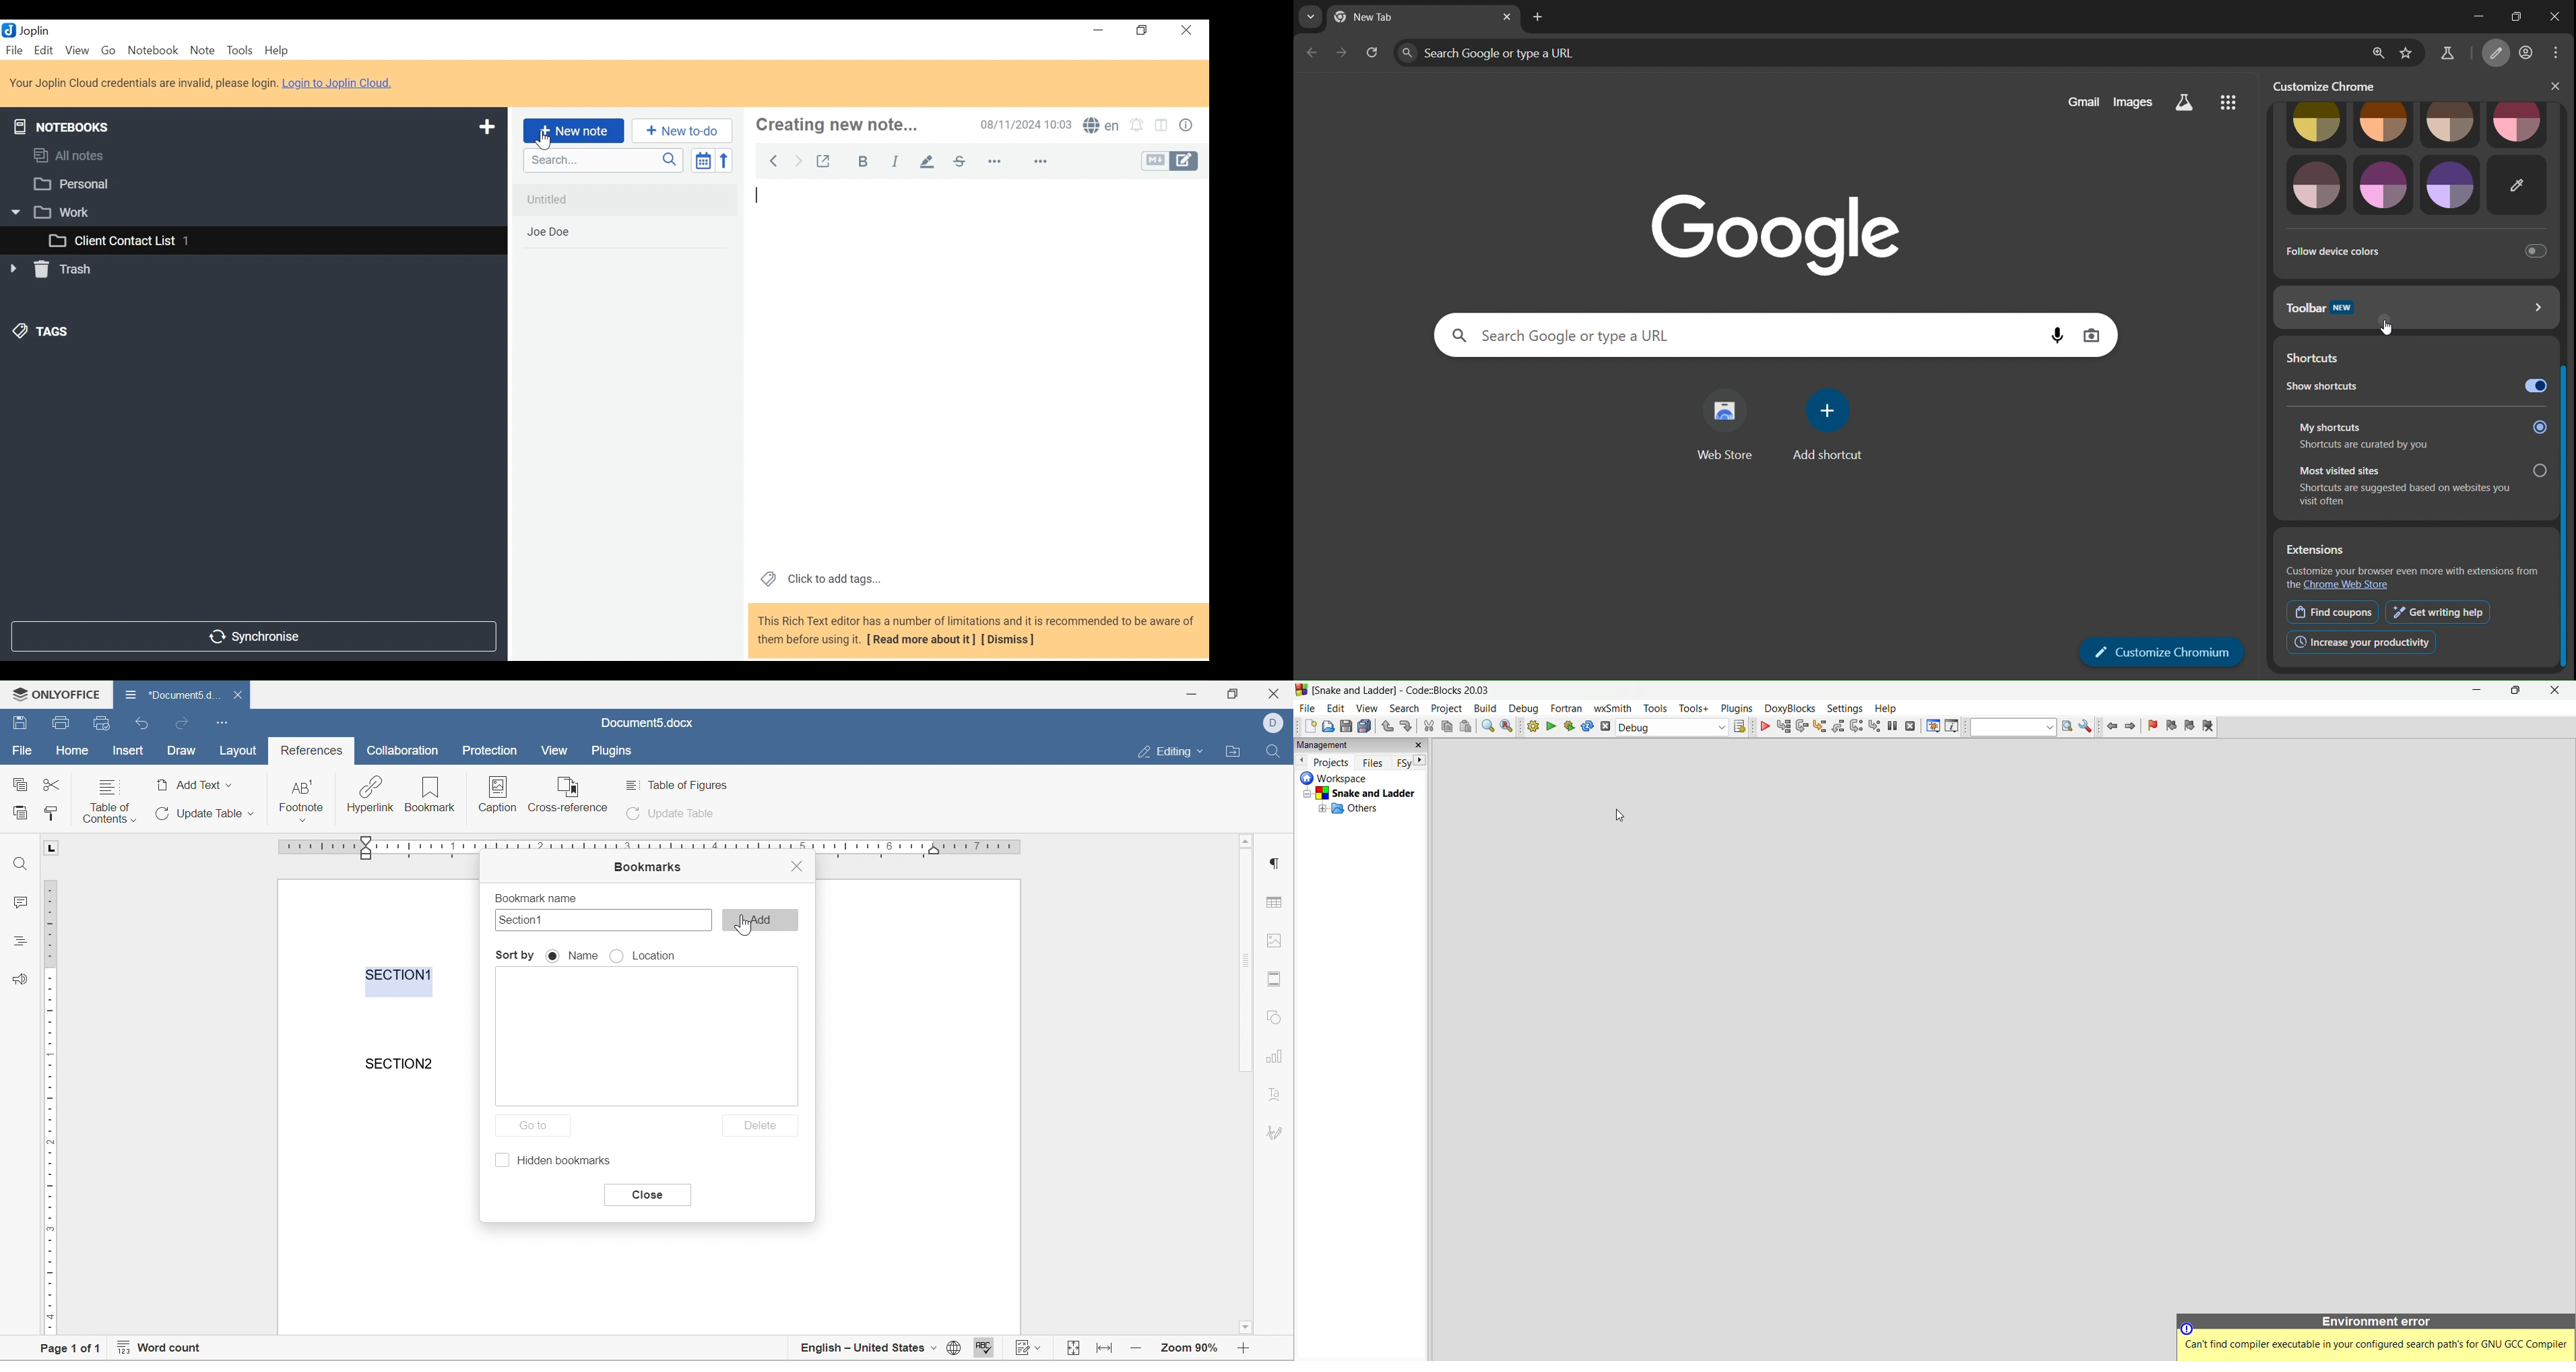 The image size is (2576, 1372). What do you see at coordinates (1840, 727) in the screenshot?
I see `step out` at bounding box center [1840, 727].